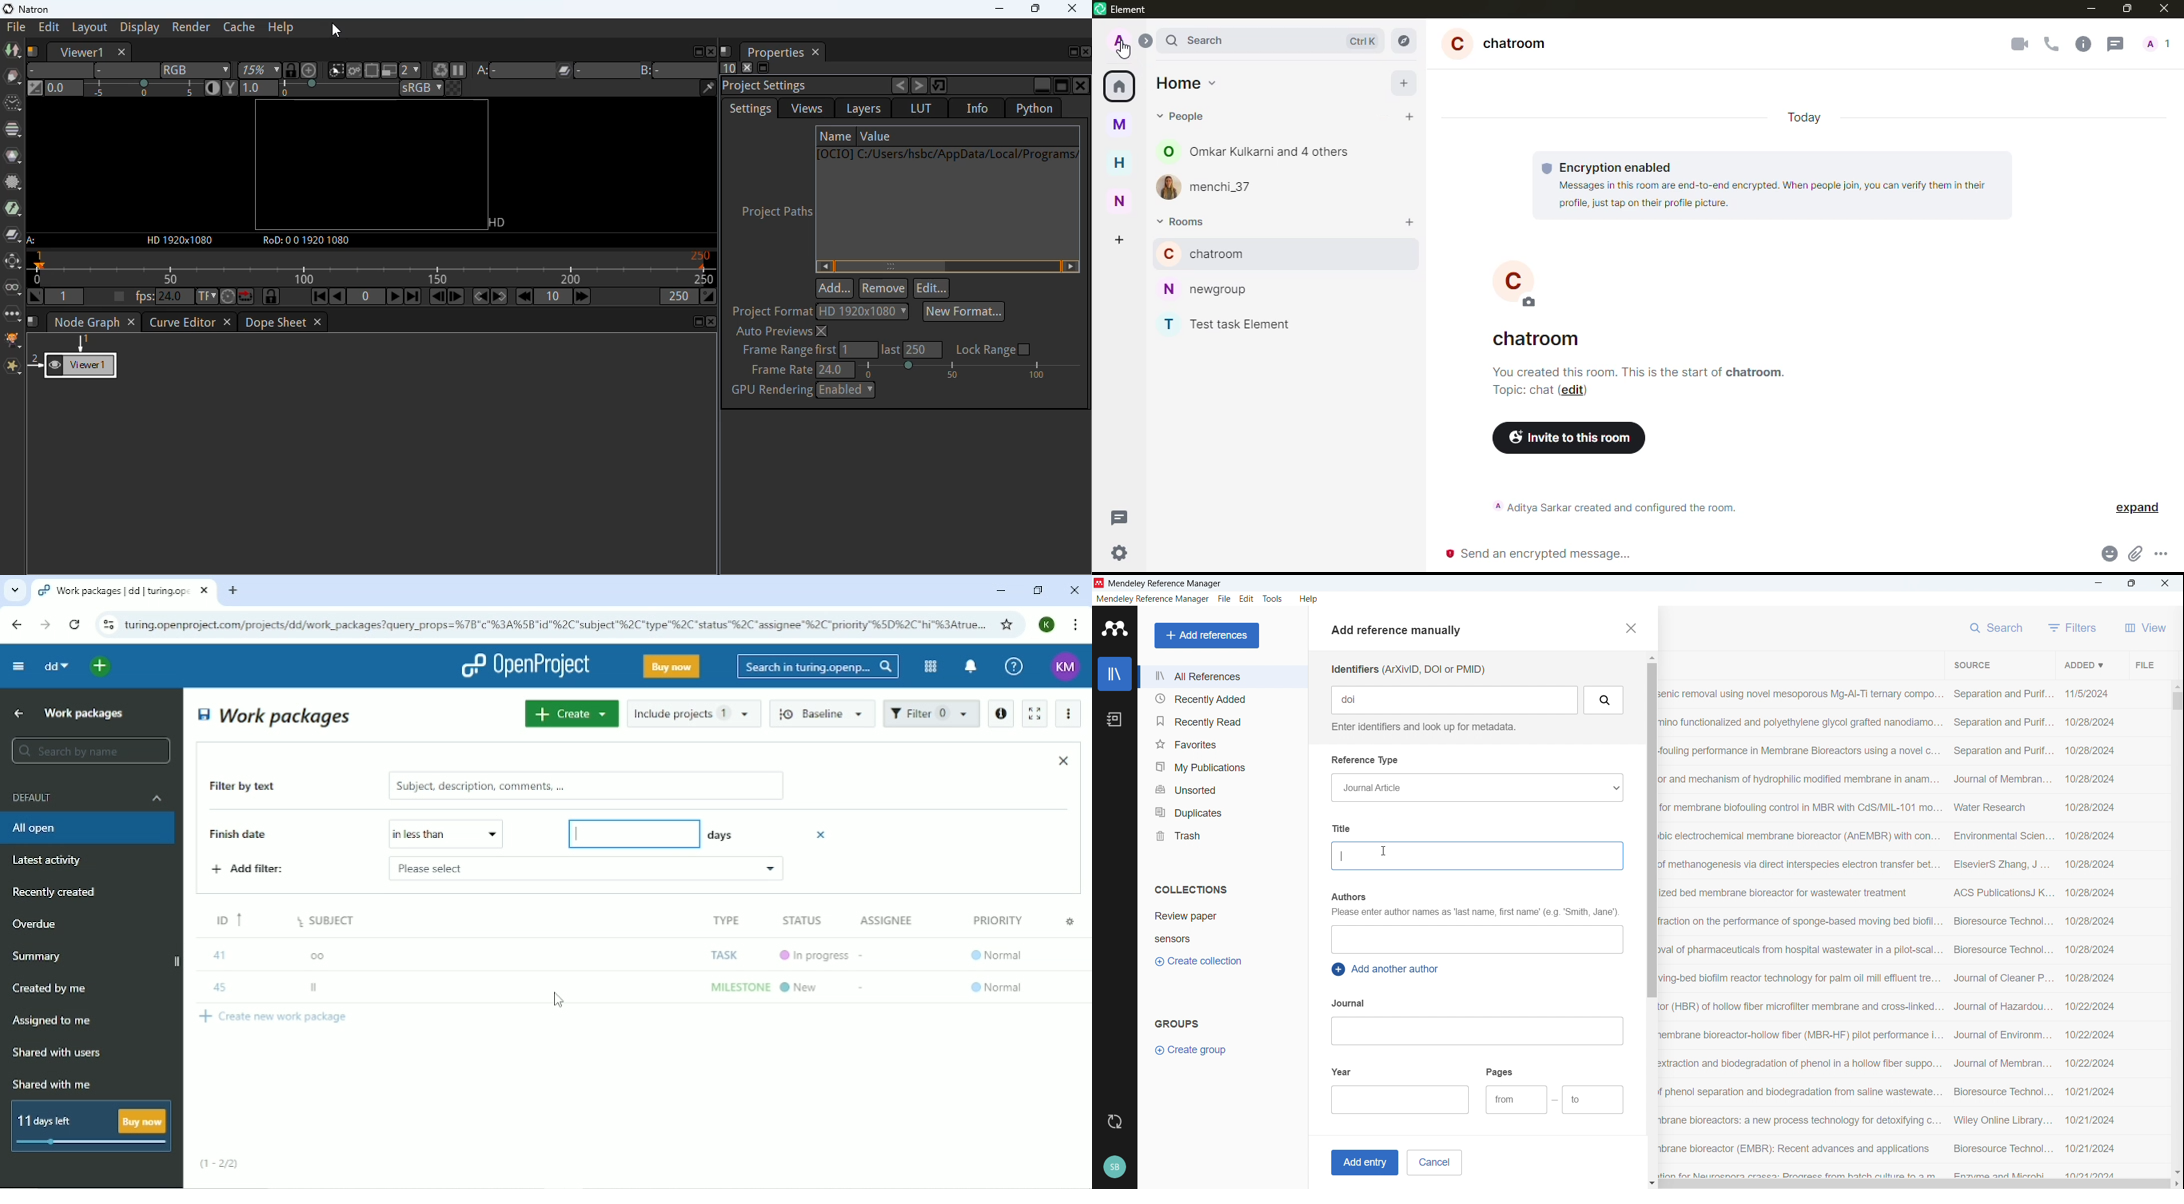  I want to click on Buy now, so click(672, 666).